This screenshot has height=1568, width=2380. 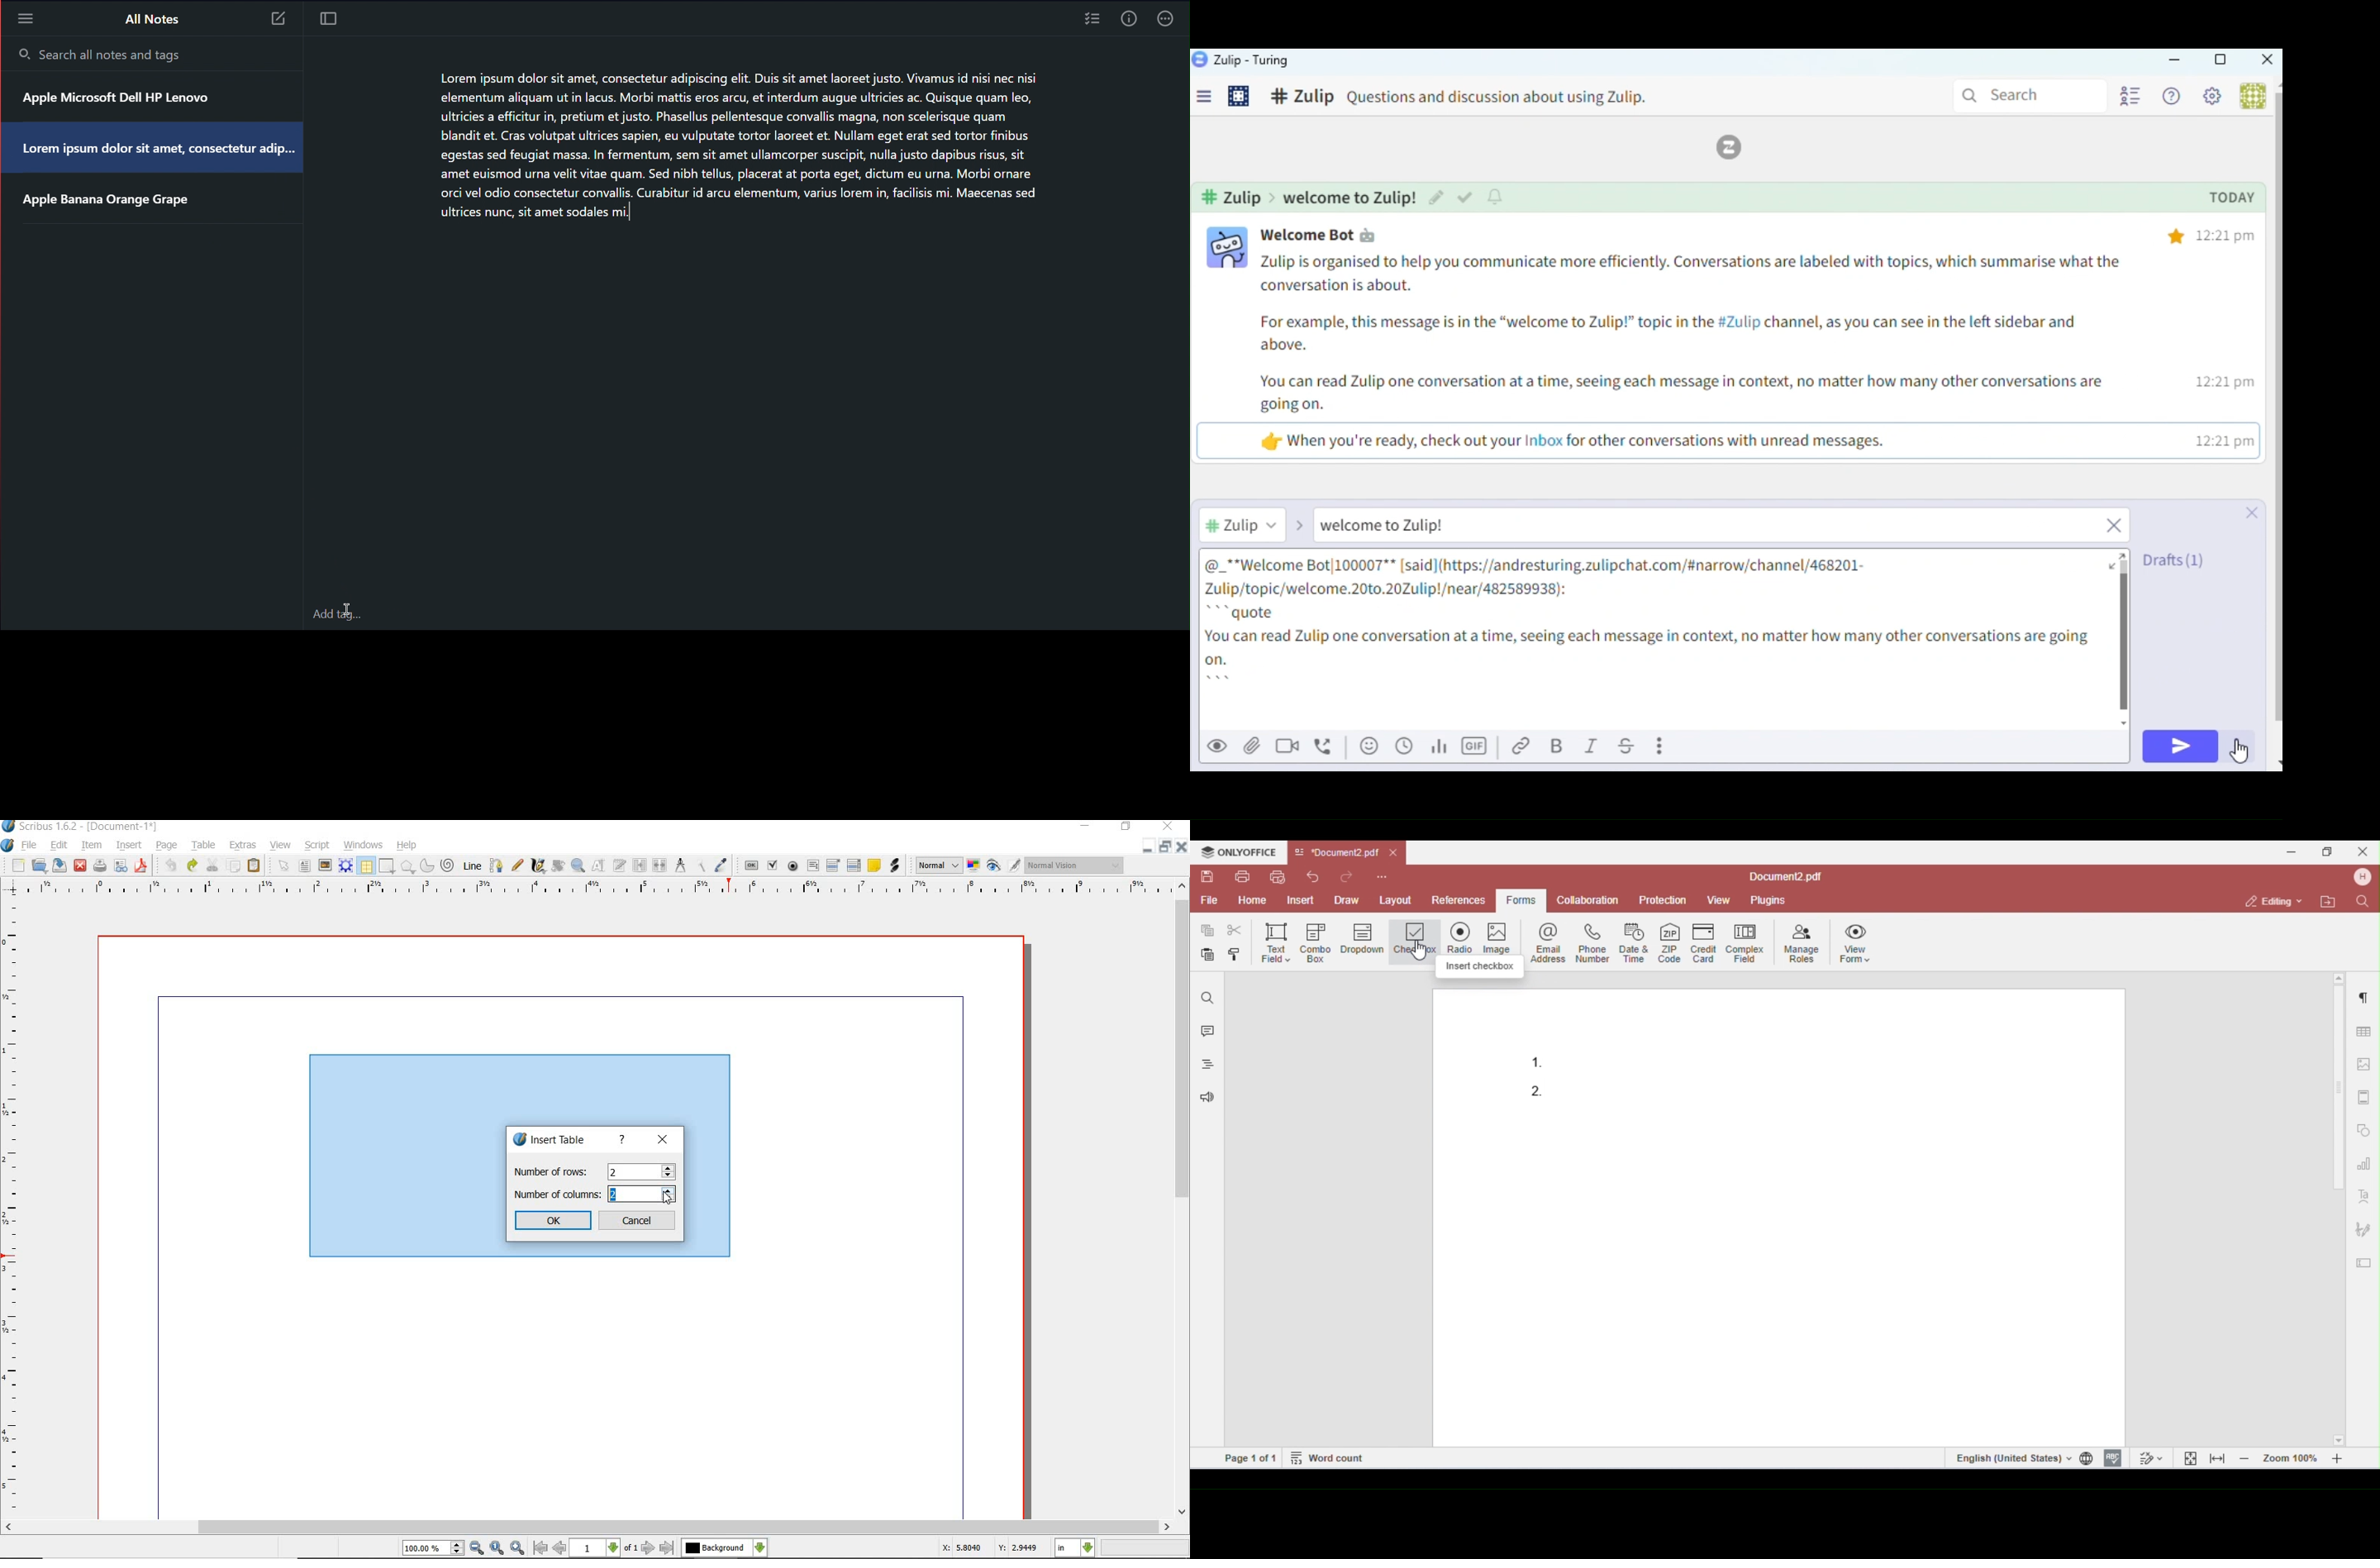 I want to click on restore, so click(x=1164, y=848).